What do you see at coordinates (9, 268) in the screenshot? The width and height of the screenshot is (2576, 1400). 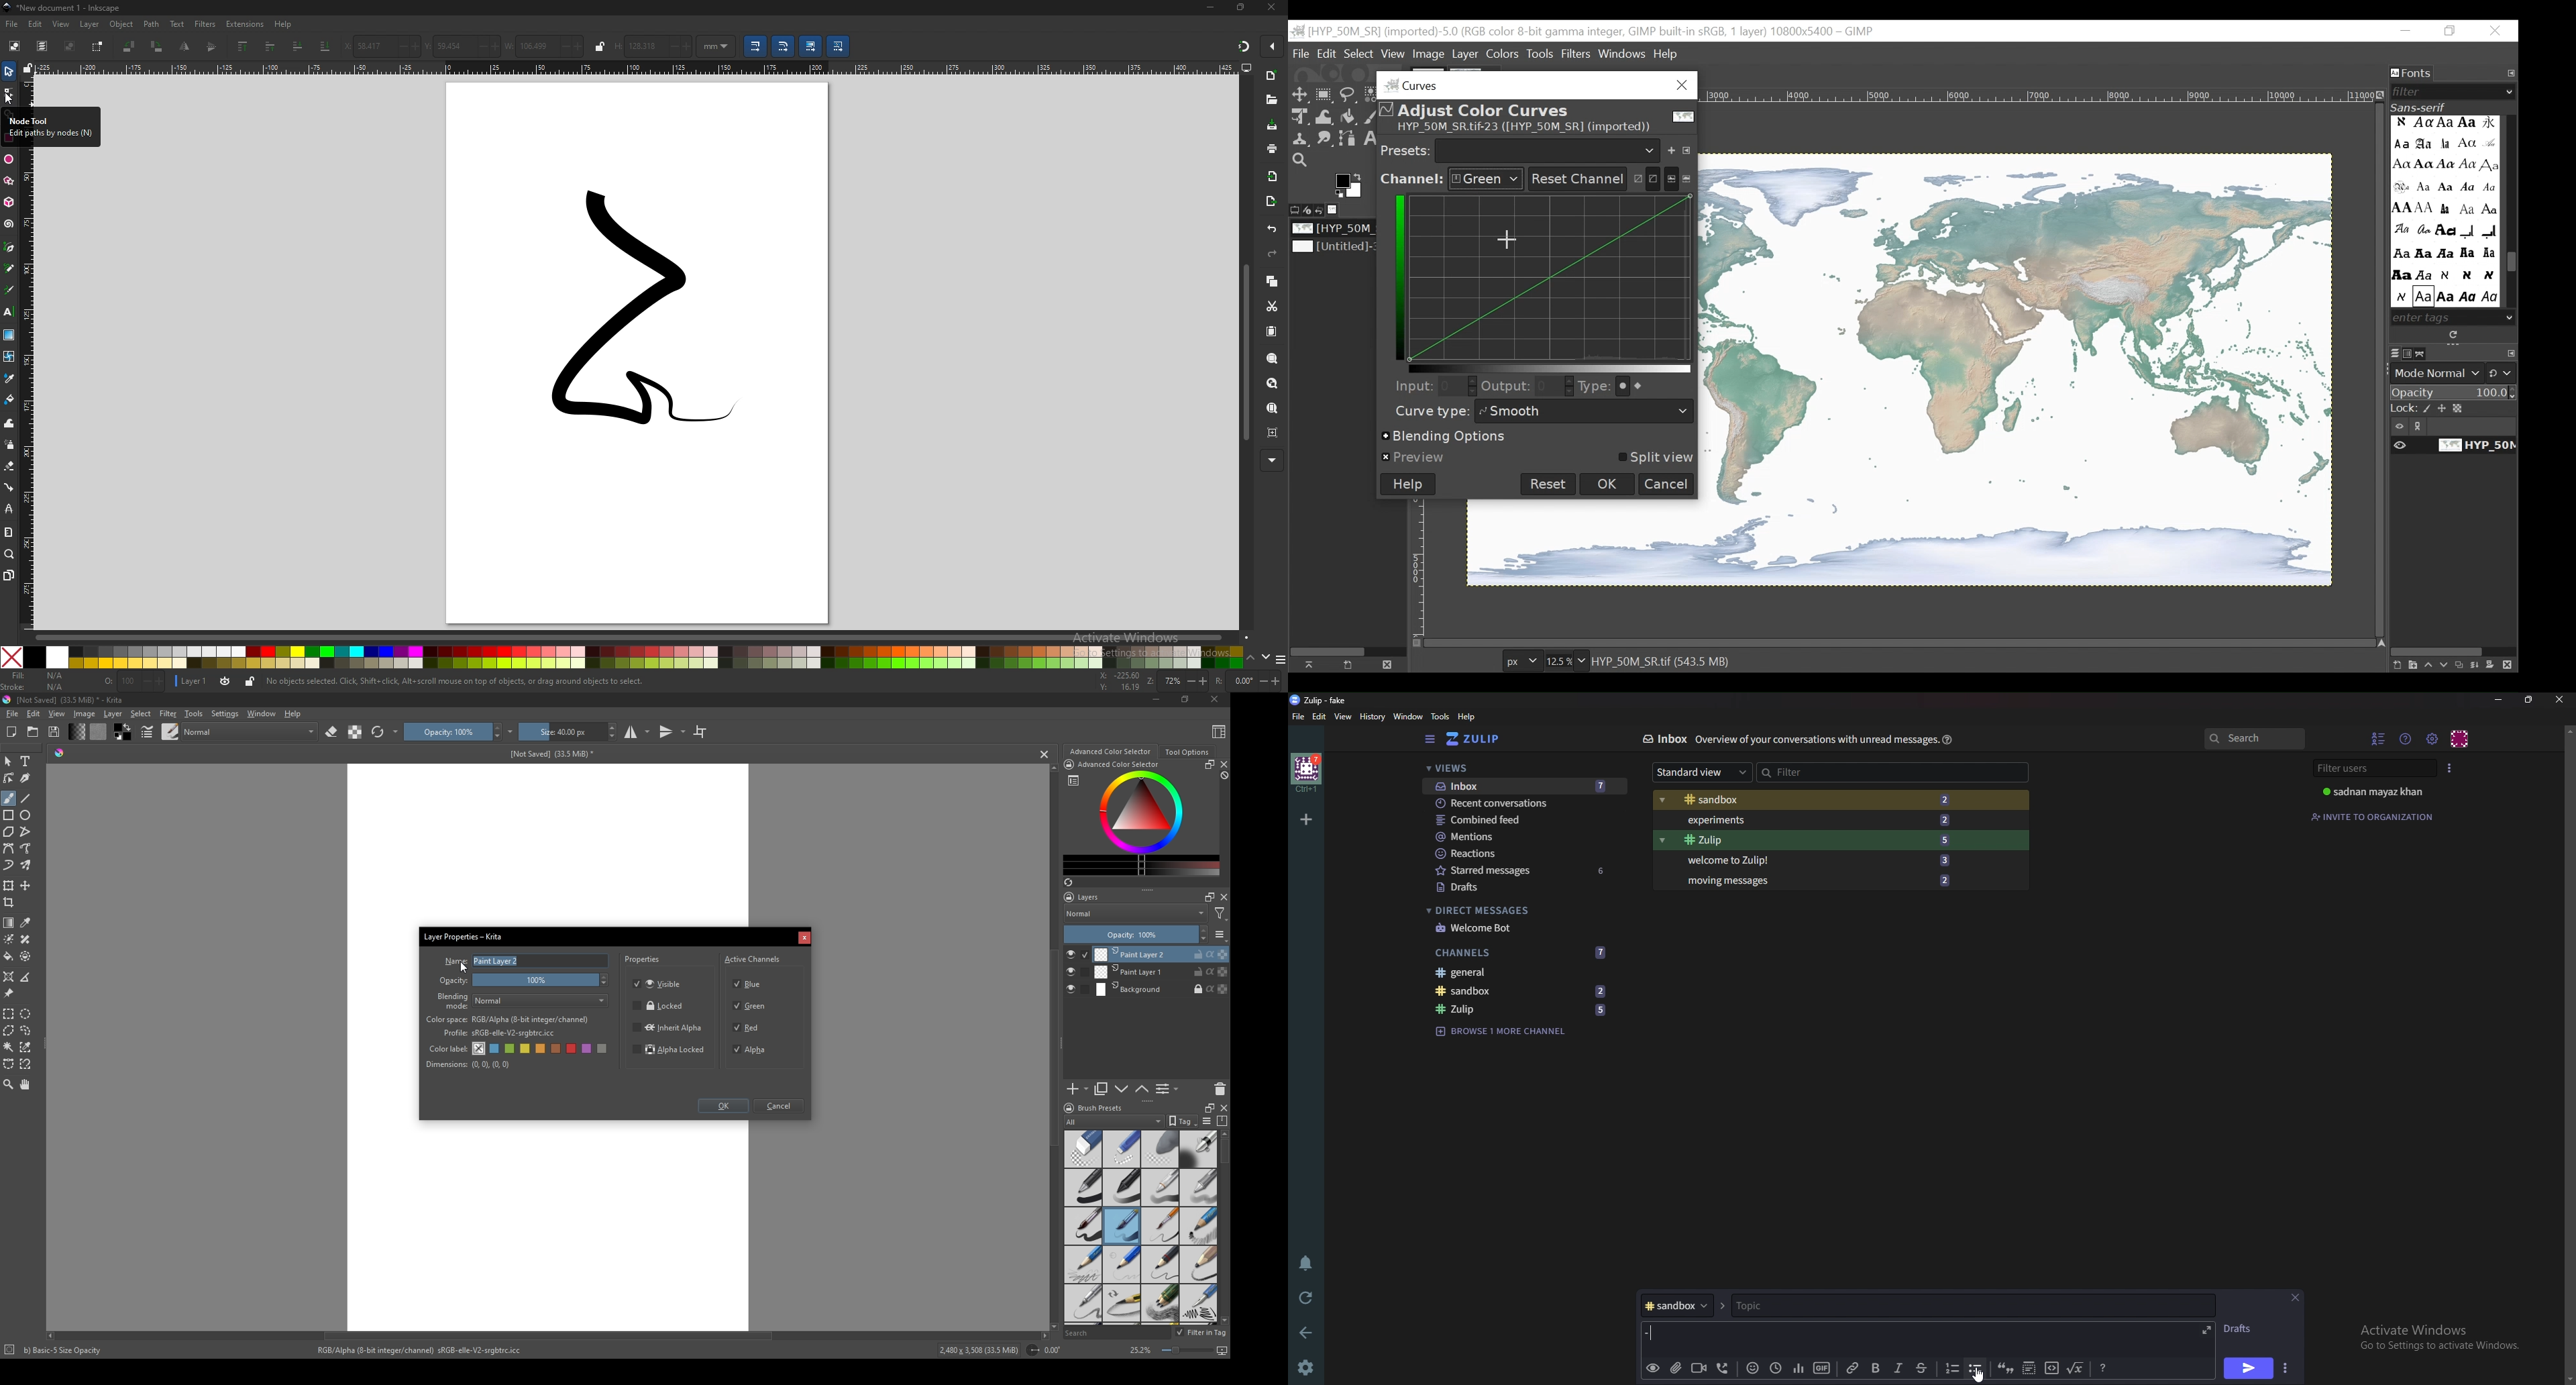 I see `pencil` at bounding box center [9, 268].